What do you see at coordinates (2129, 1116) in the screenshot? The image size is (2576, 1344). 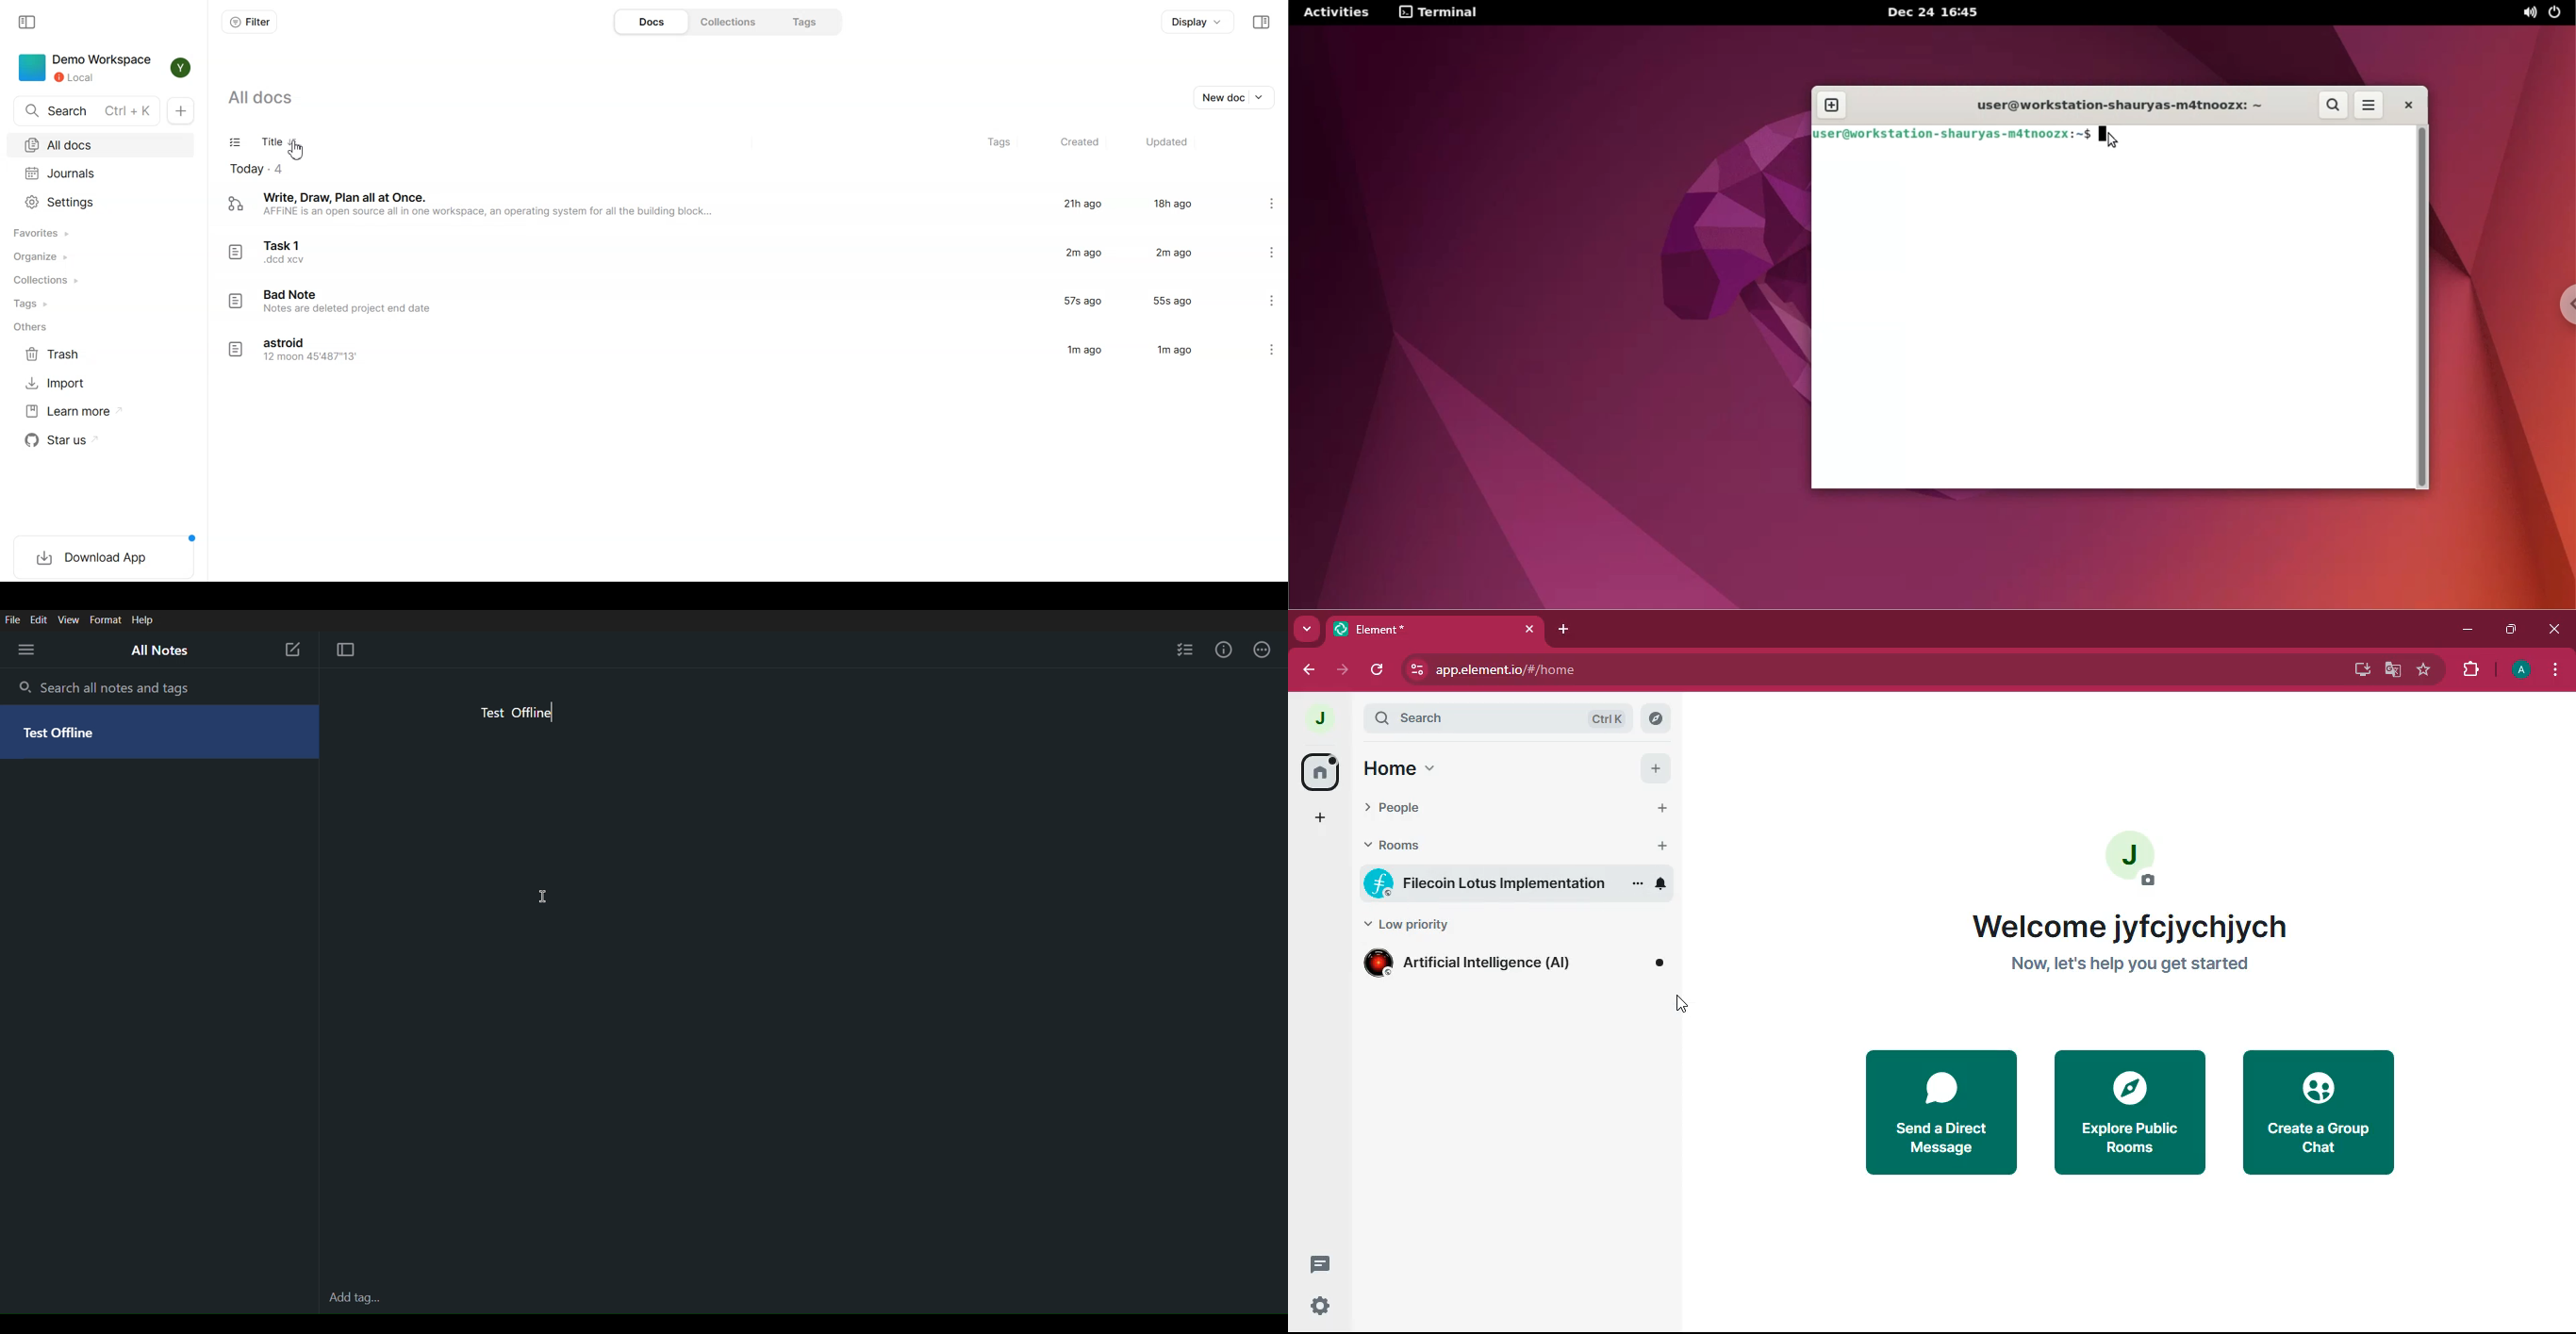 I see `explore public rooms` at bounding box center [2129, 1116].